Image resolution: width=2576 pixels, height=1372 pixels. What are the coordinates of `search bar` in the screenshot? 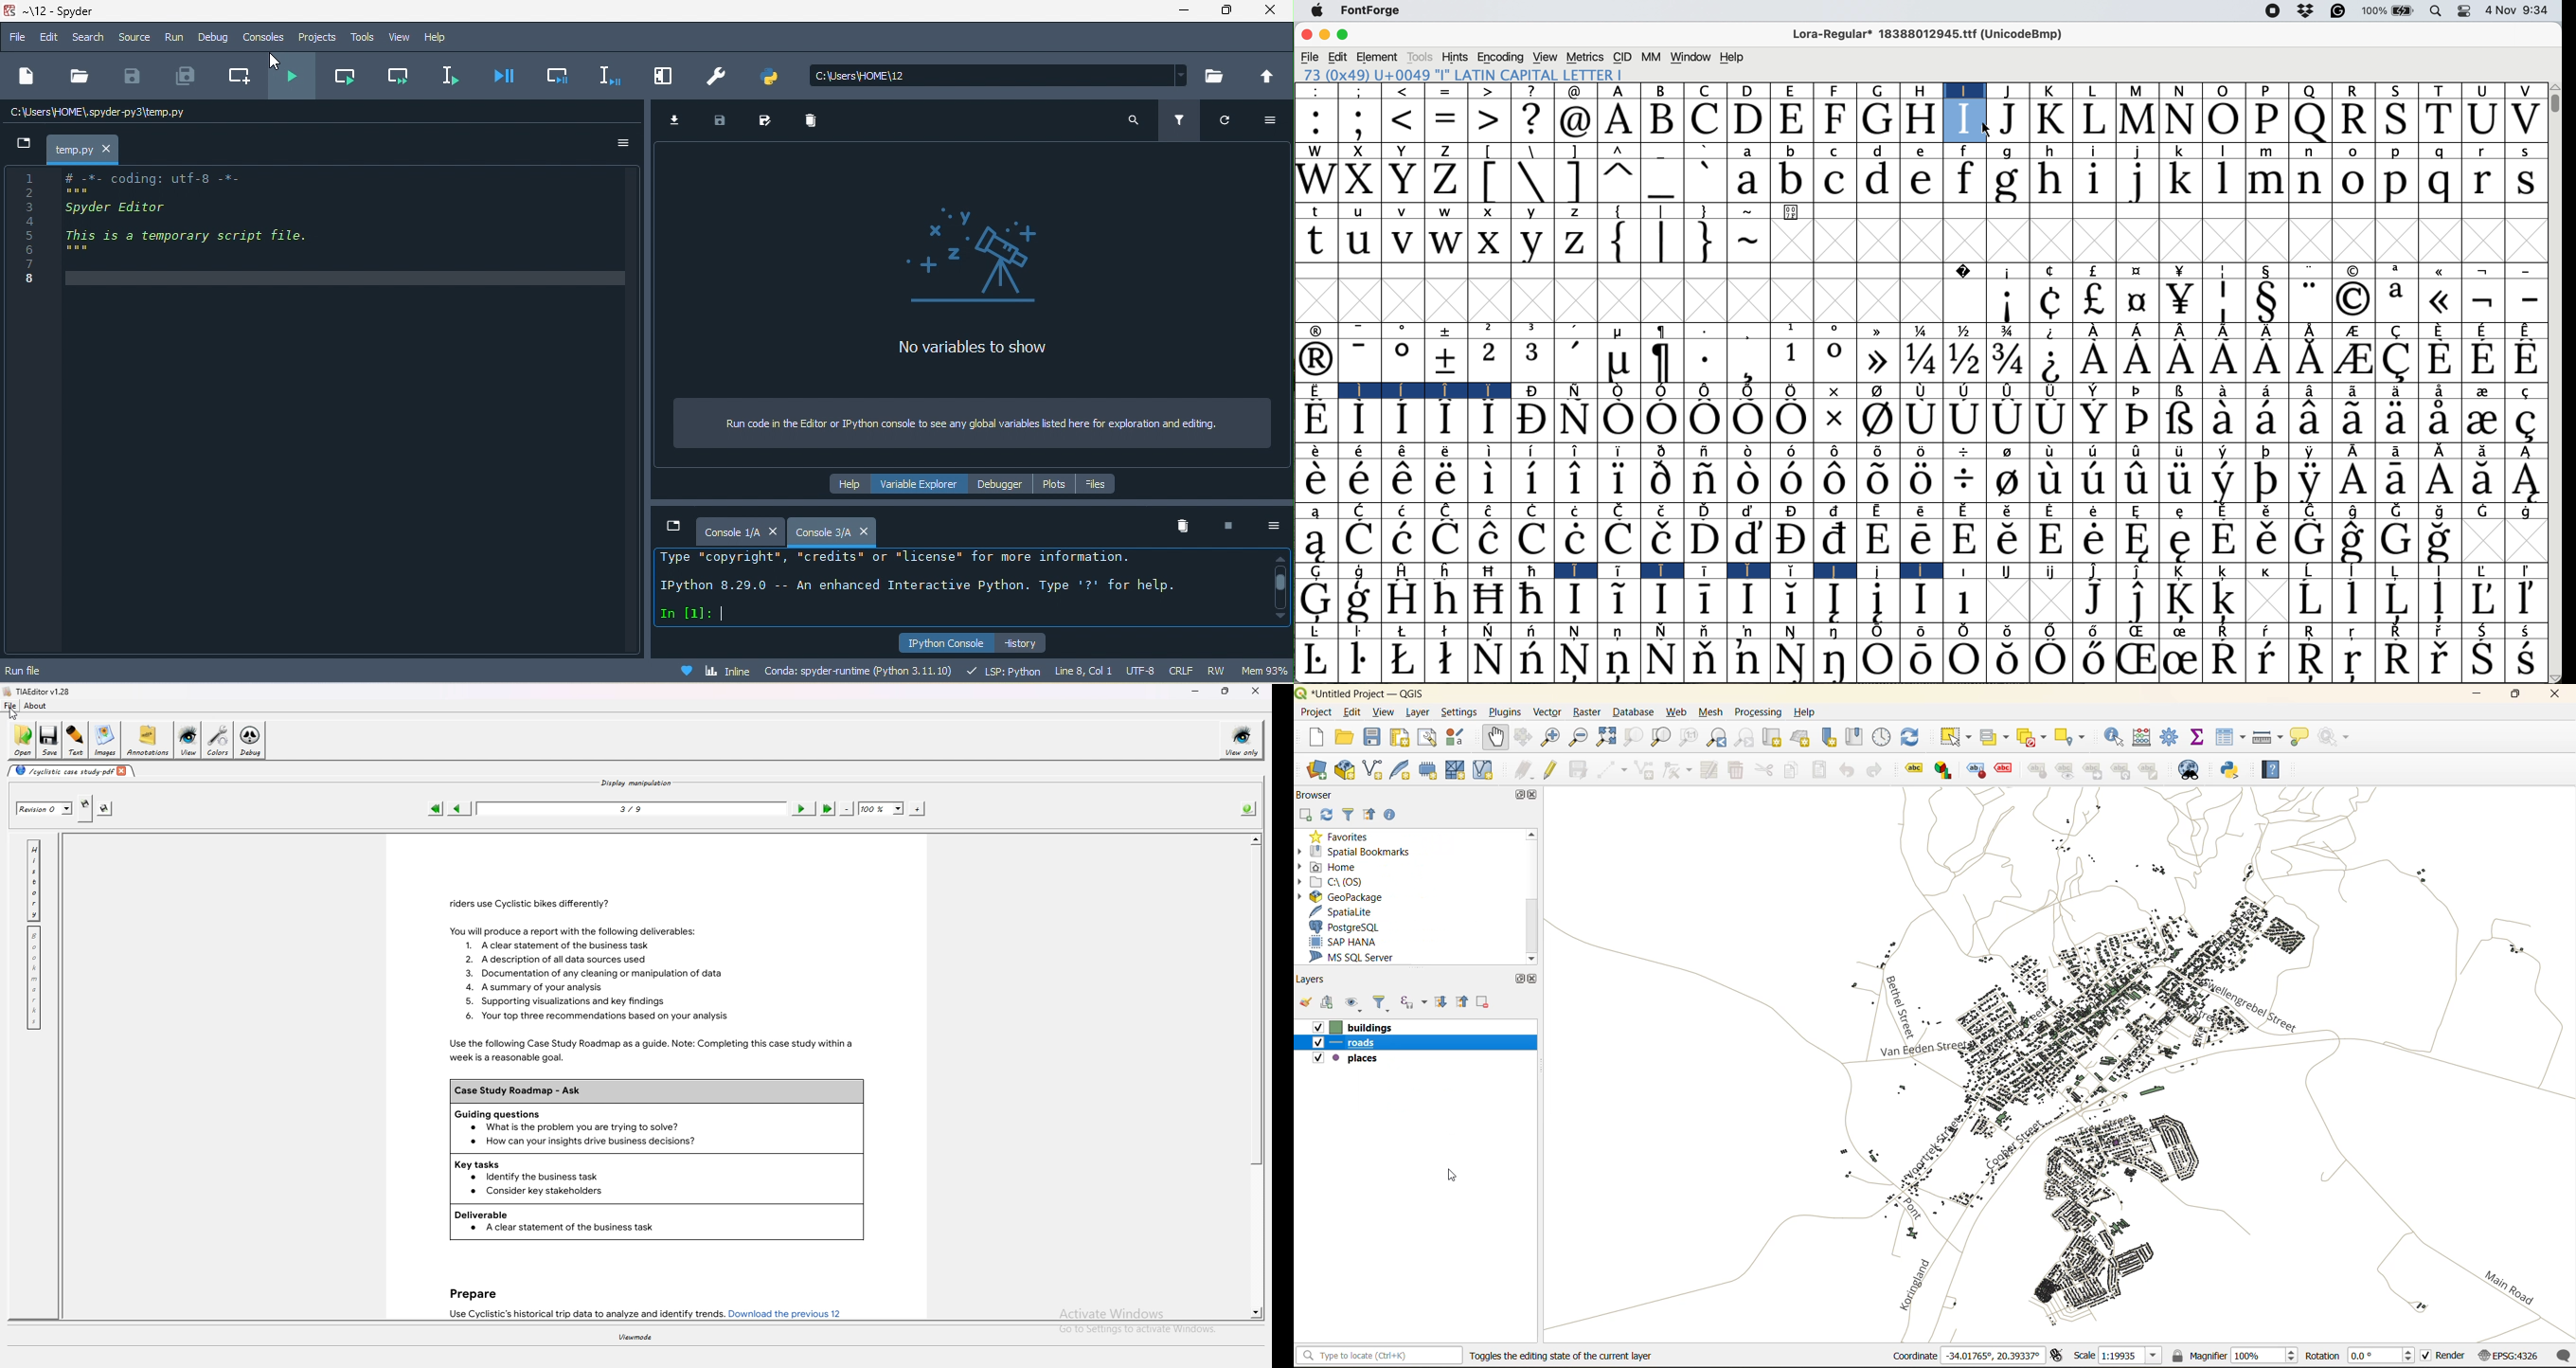 It's located at (1001, 75).